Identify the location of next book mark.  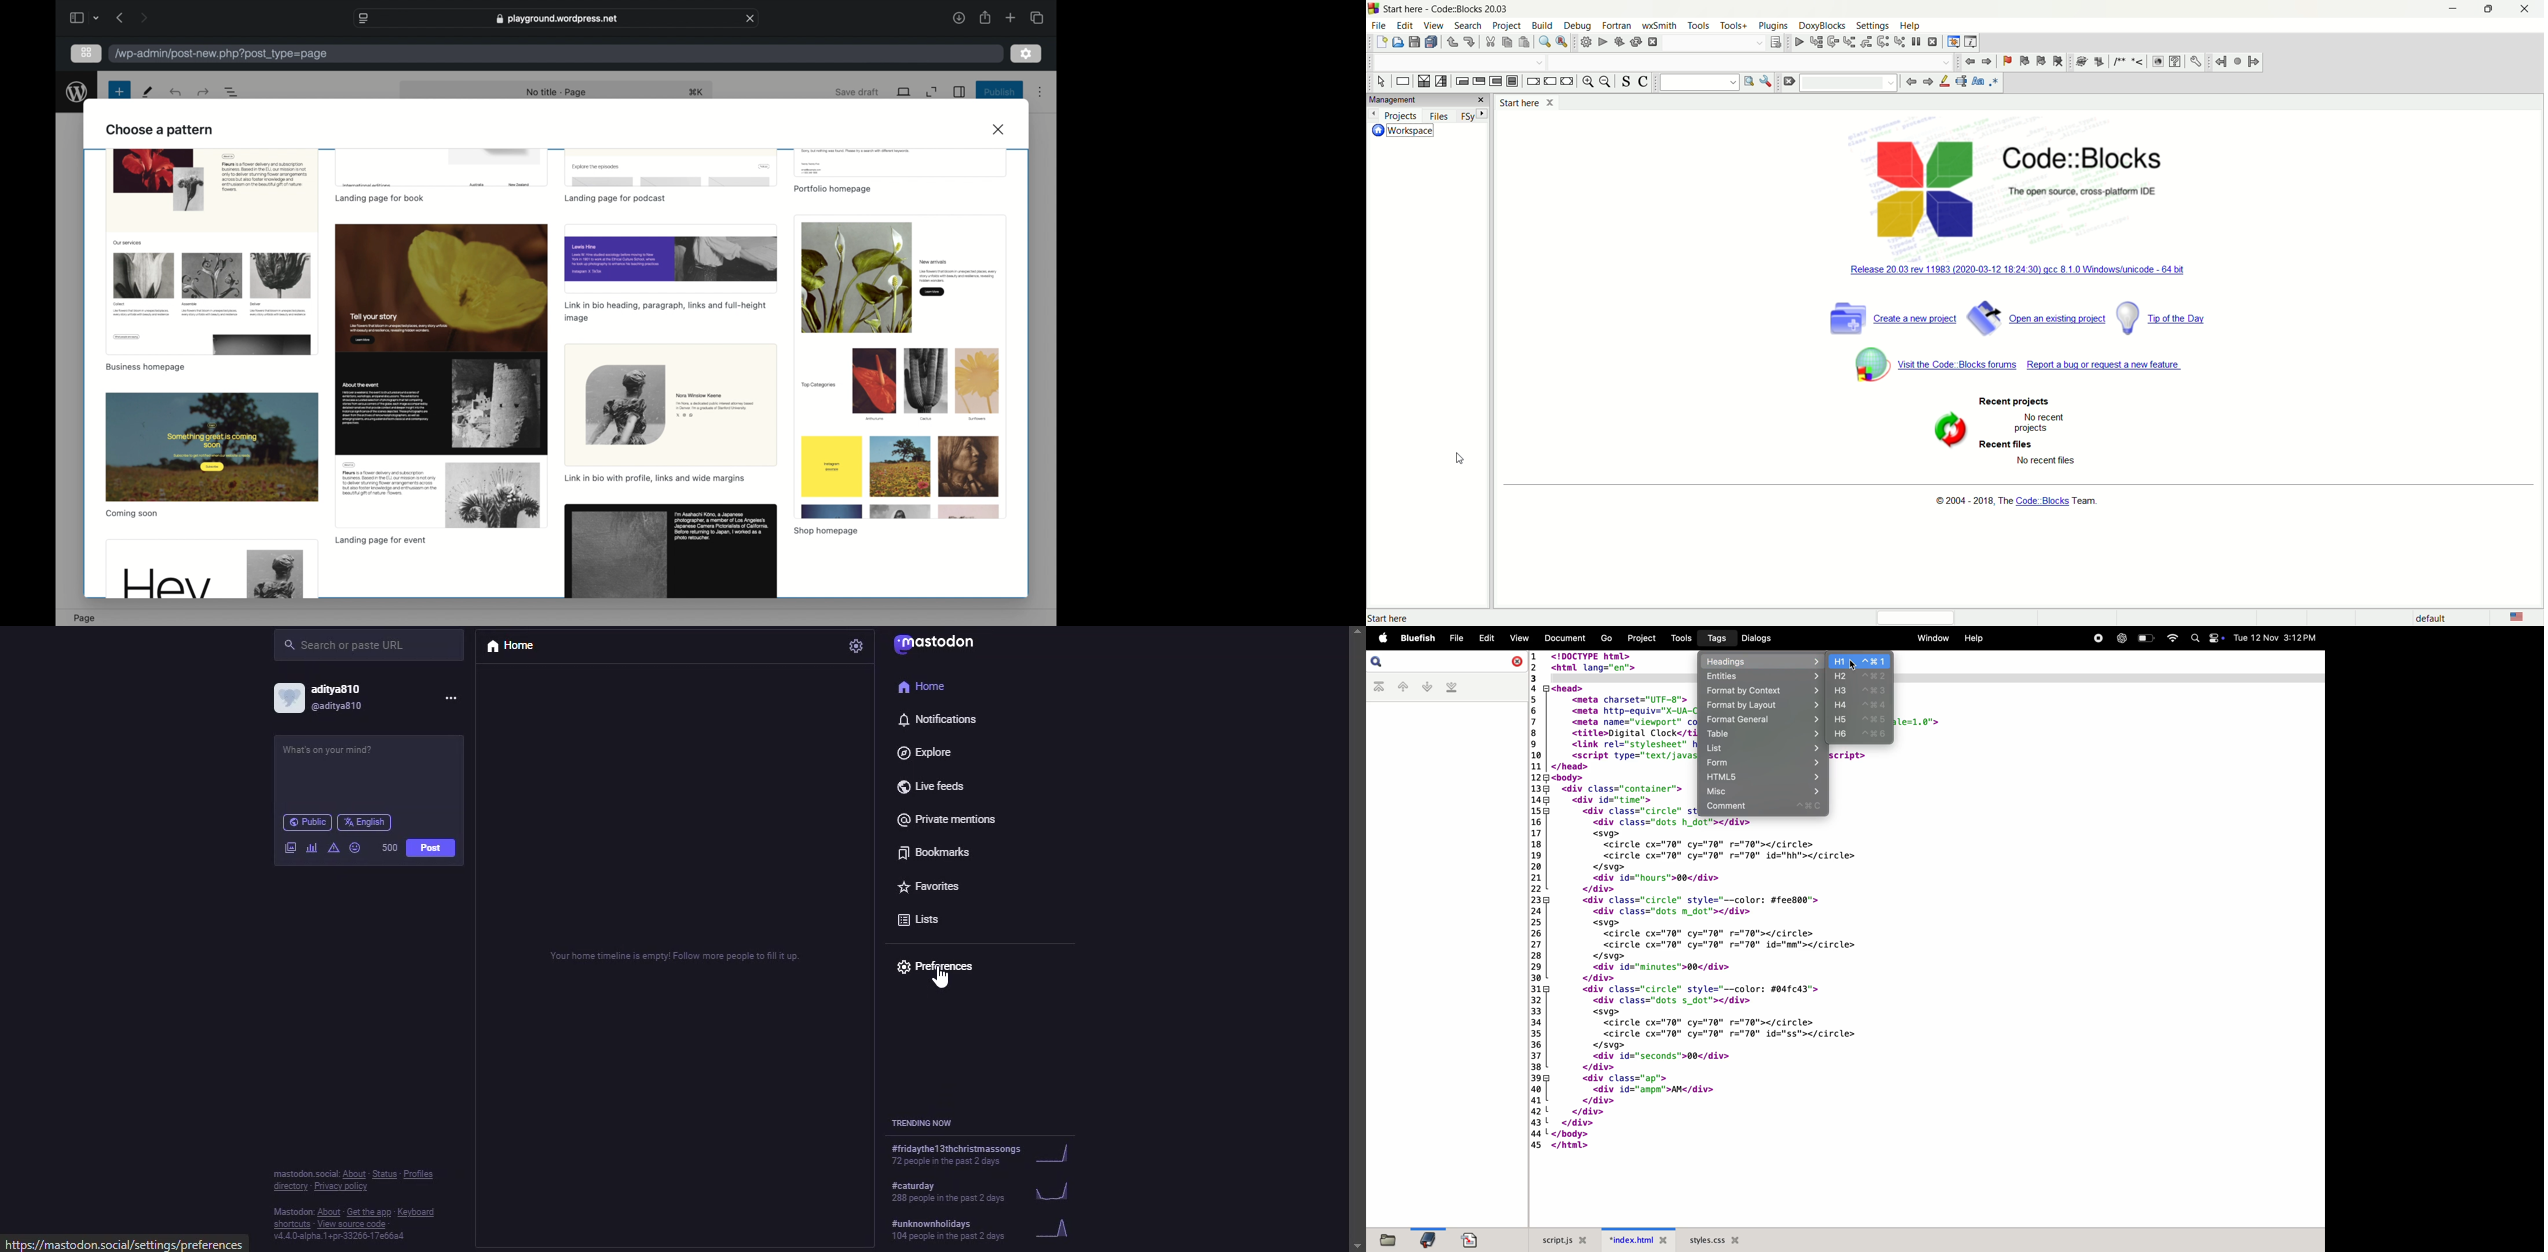
(1427, 687).